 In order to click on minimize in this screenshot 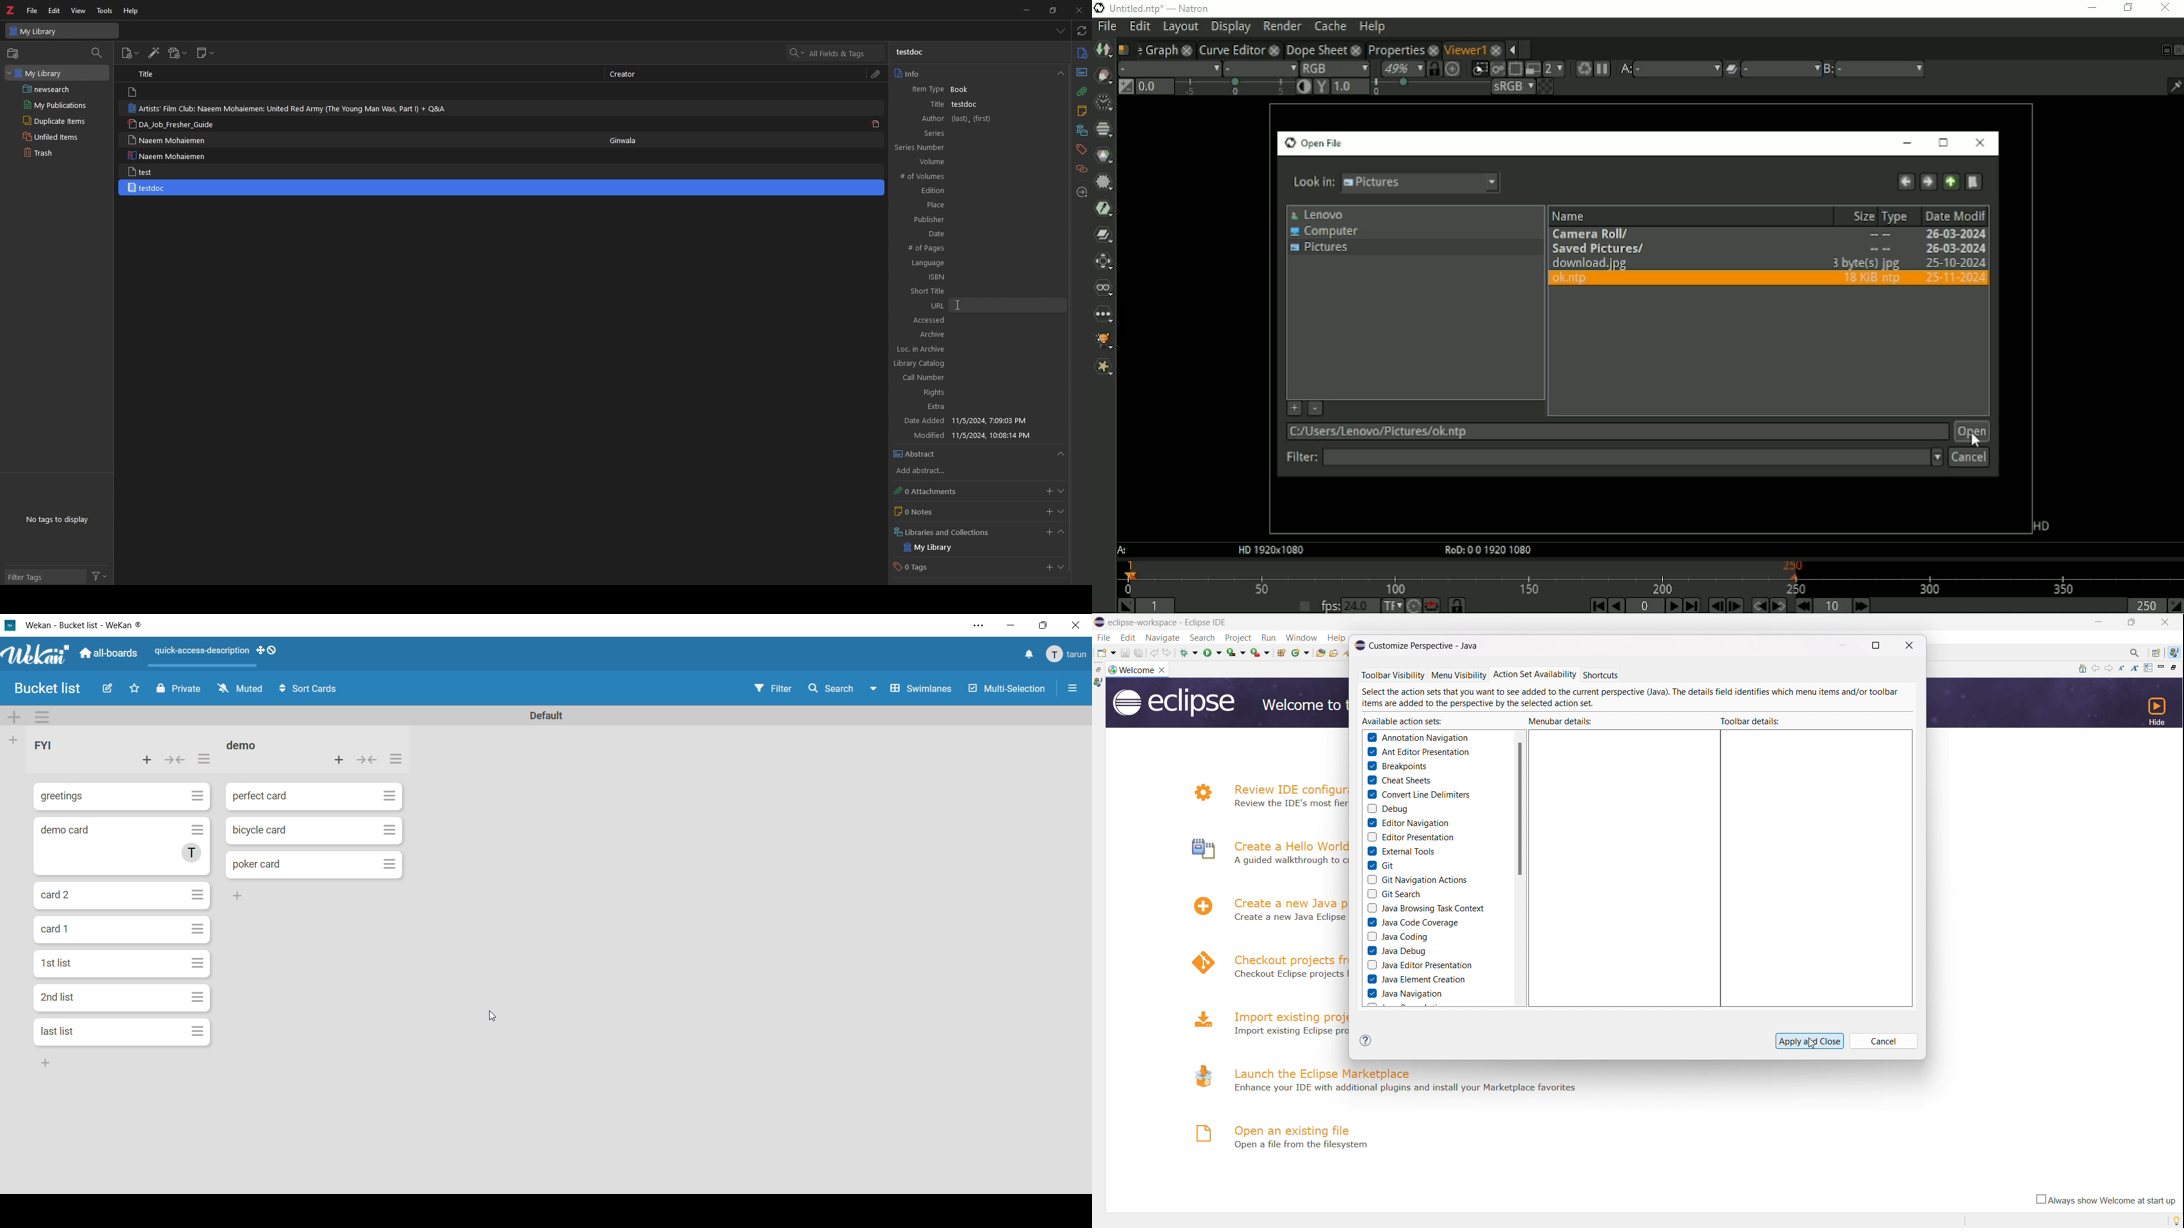, I will do `click(1013, 625)`.